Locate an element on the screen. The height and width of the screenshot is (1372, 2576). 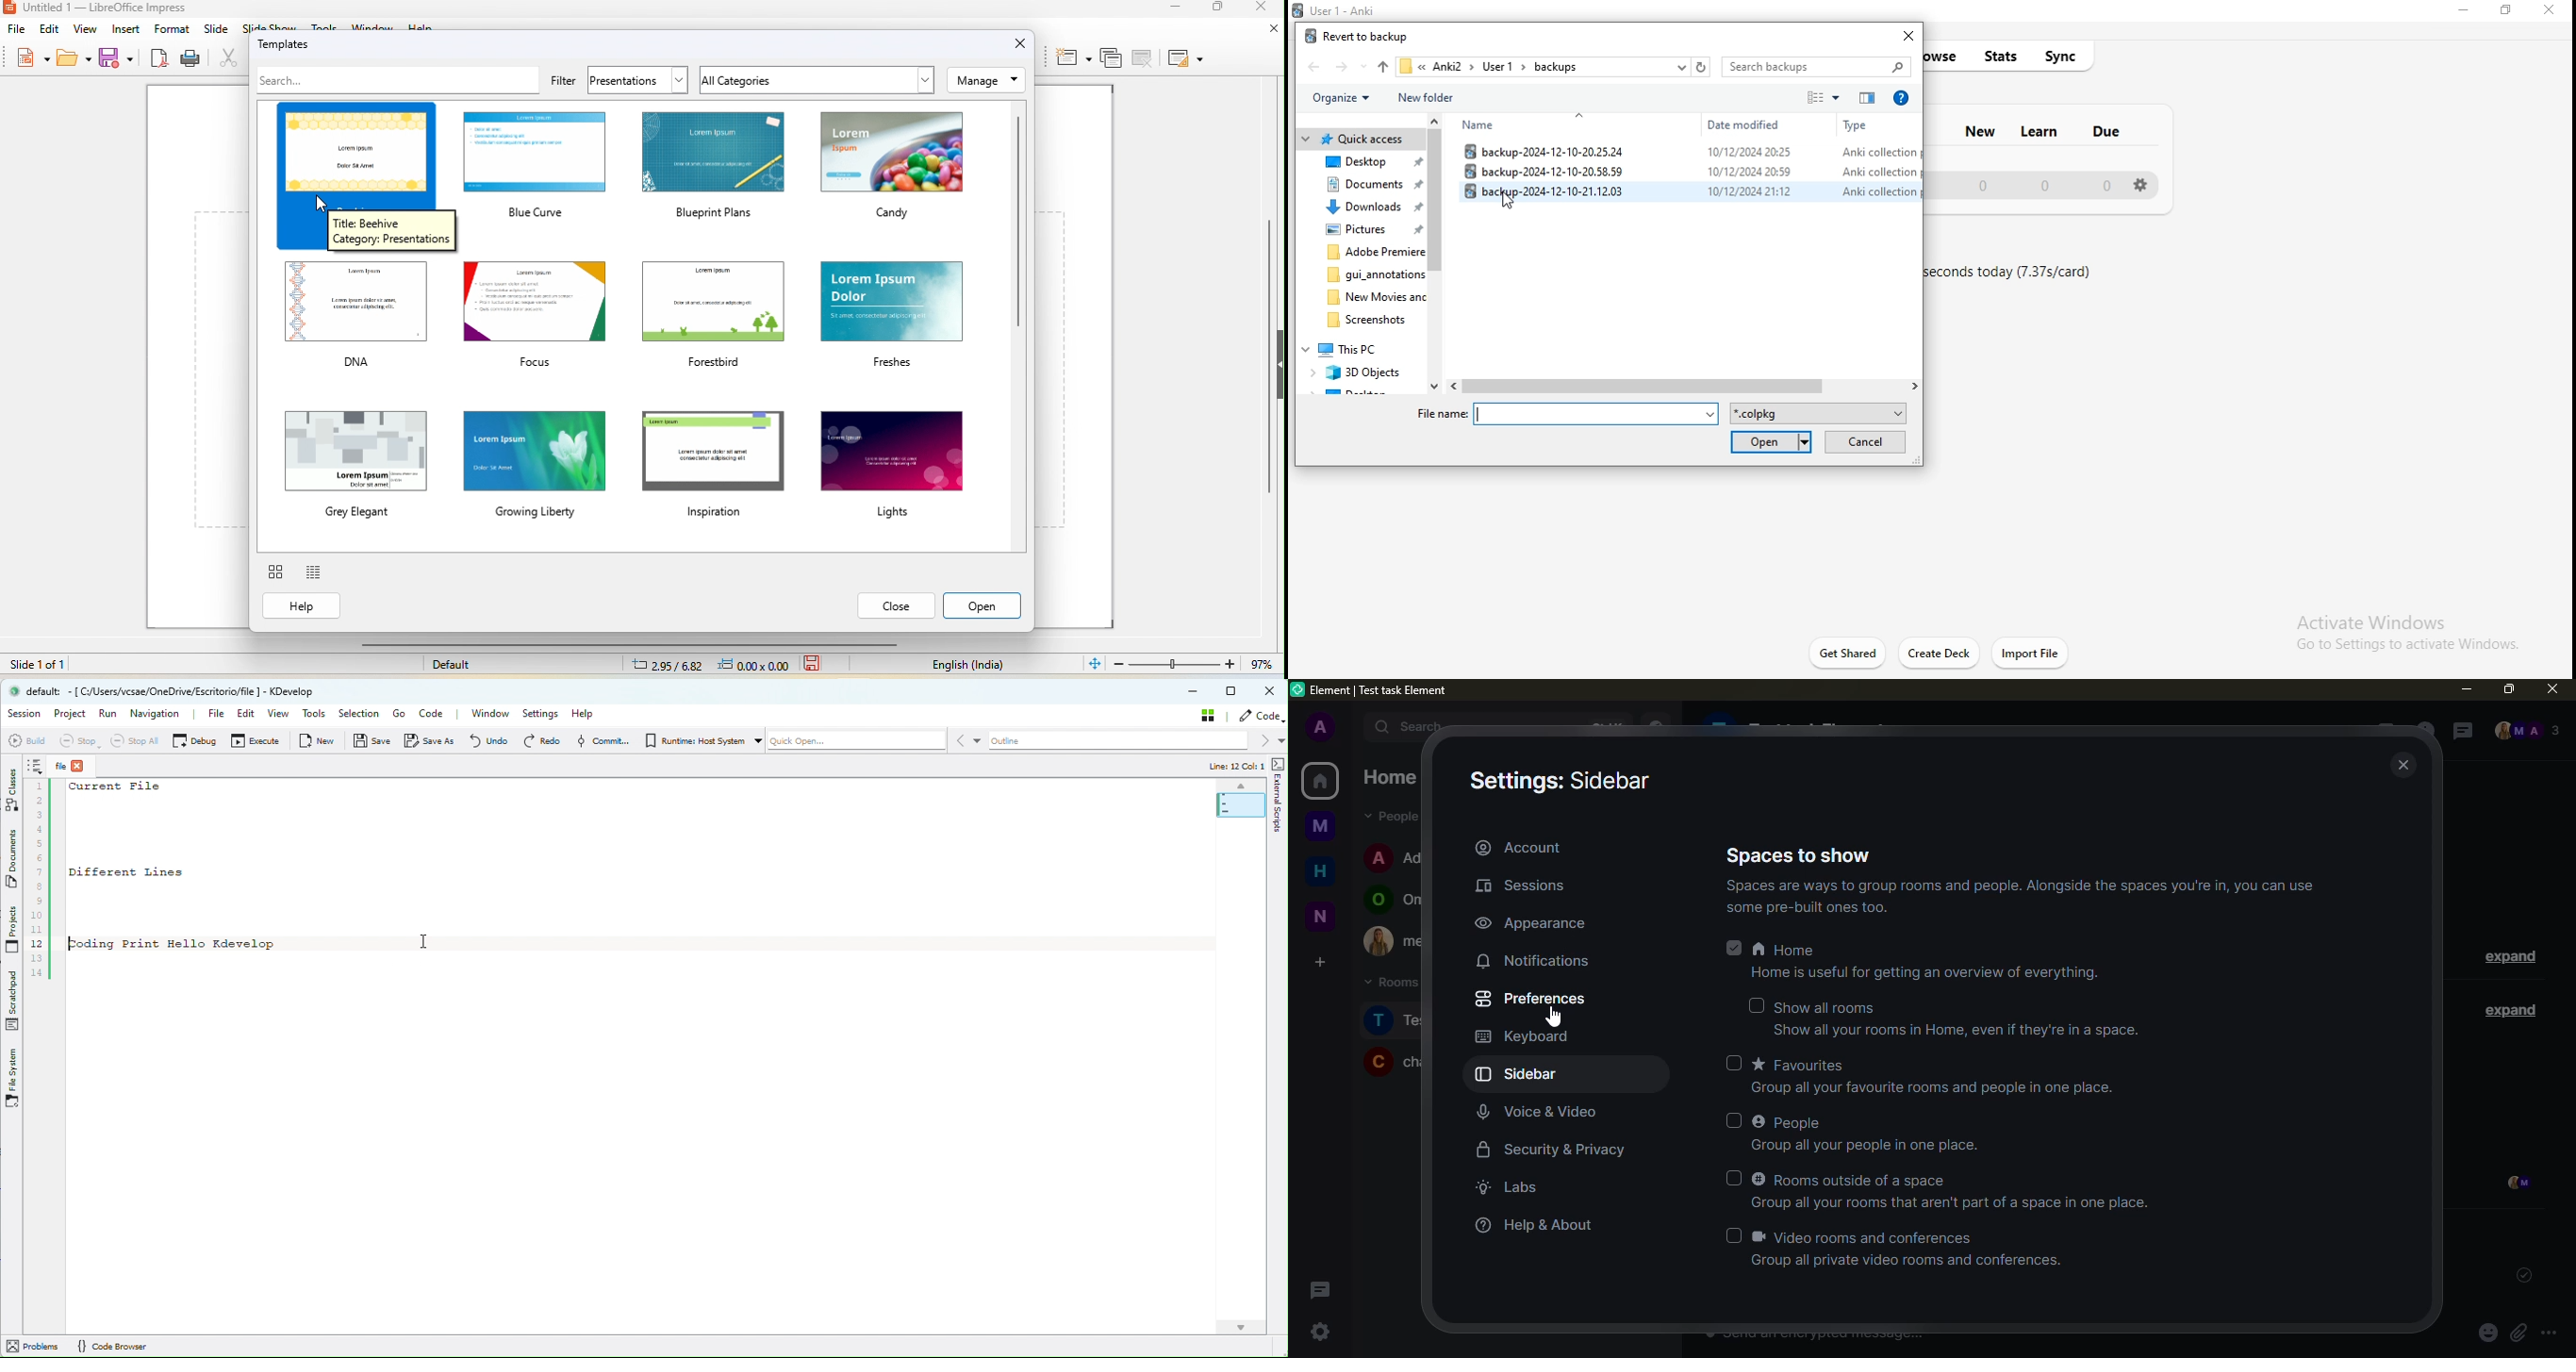
element| test task element is located at coordinates (1386, 691).